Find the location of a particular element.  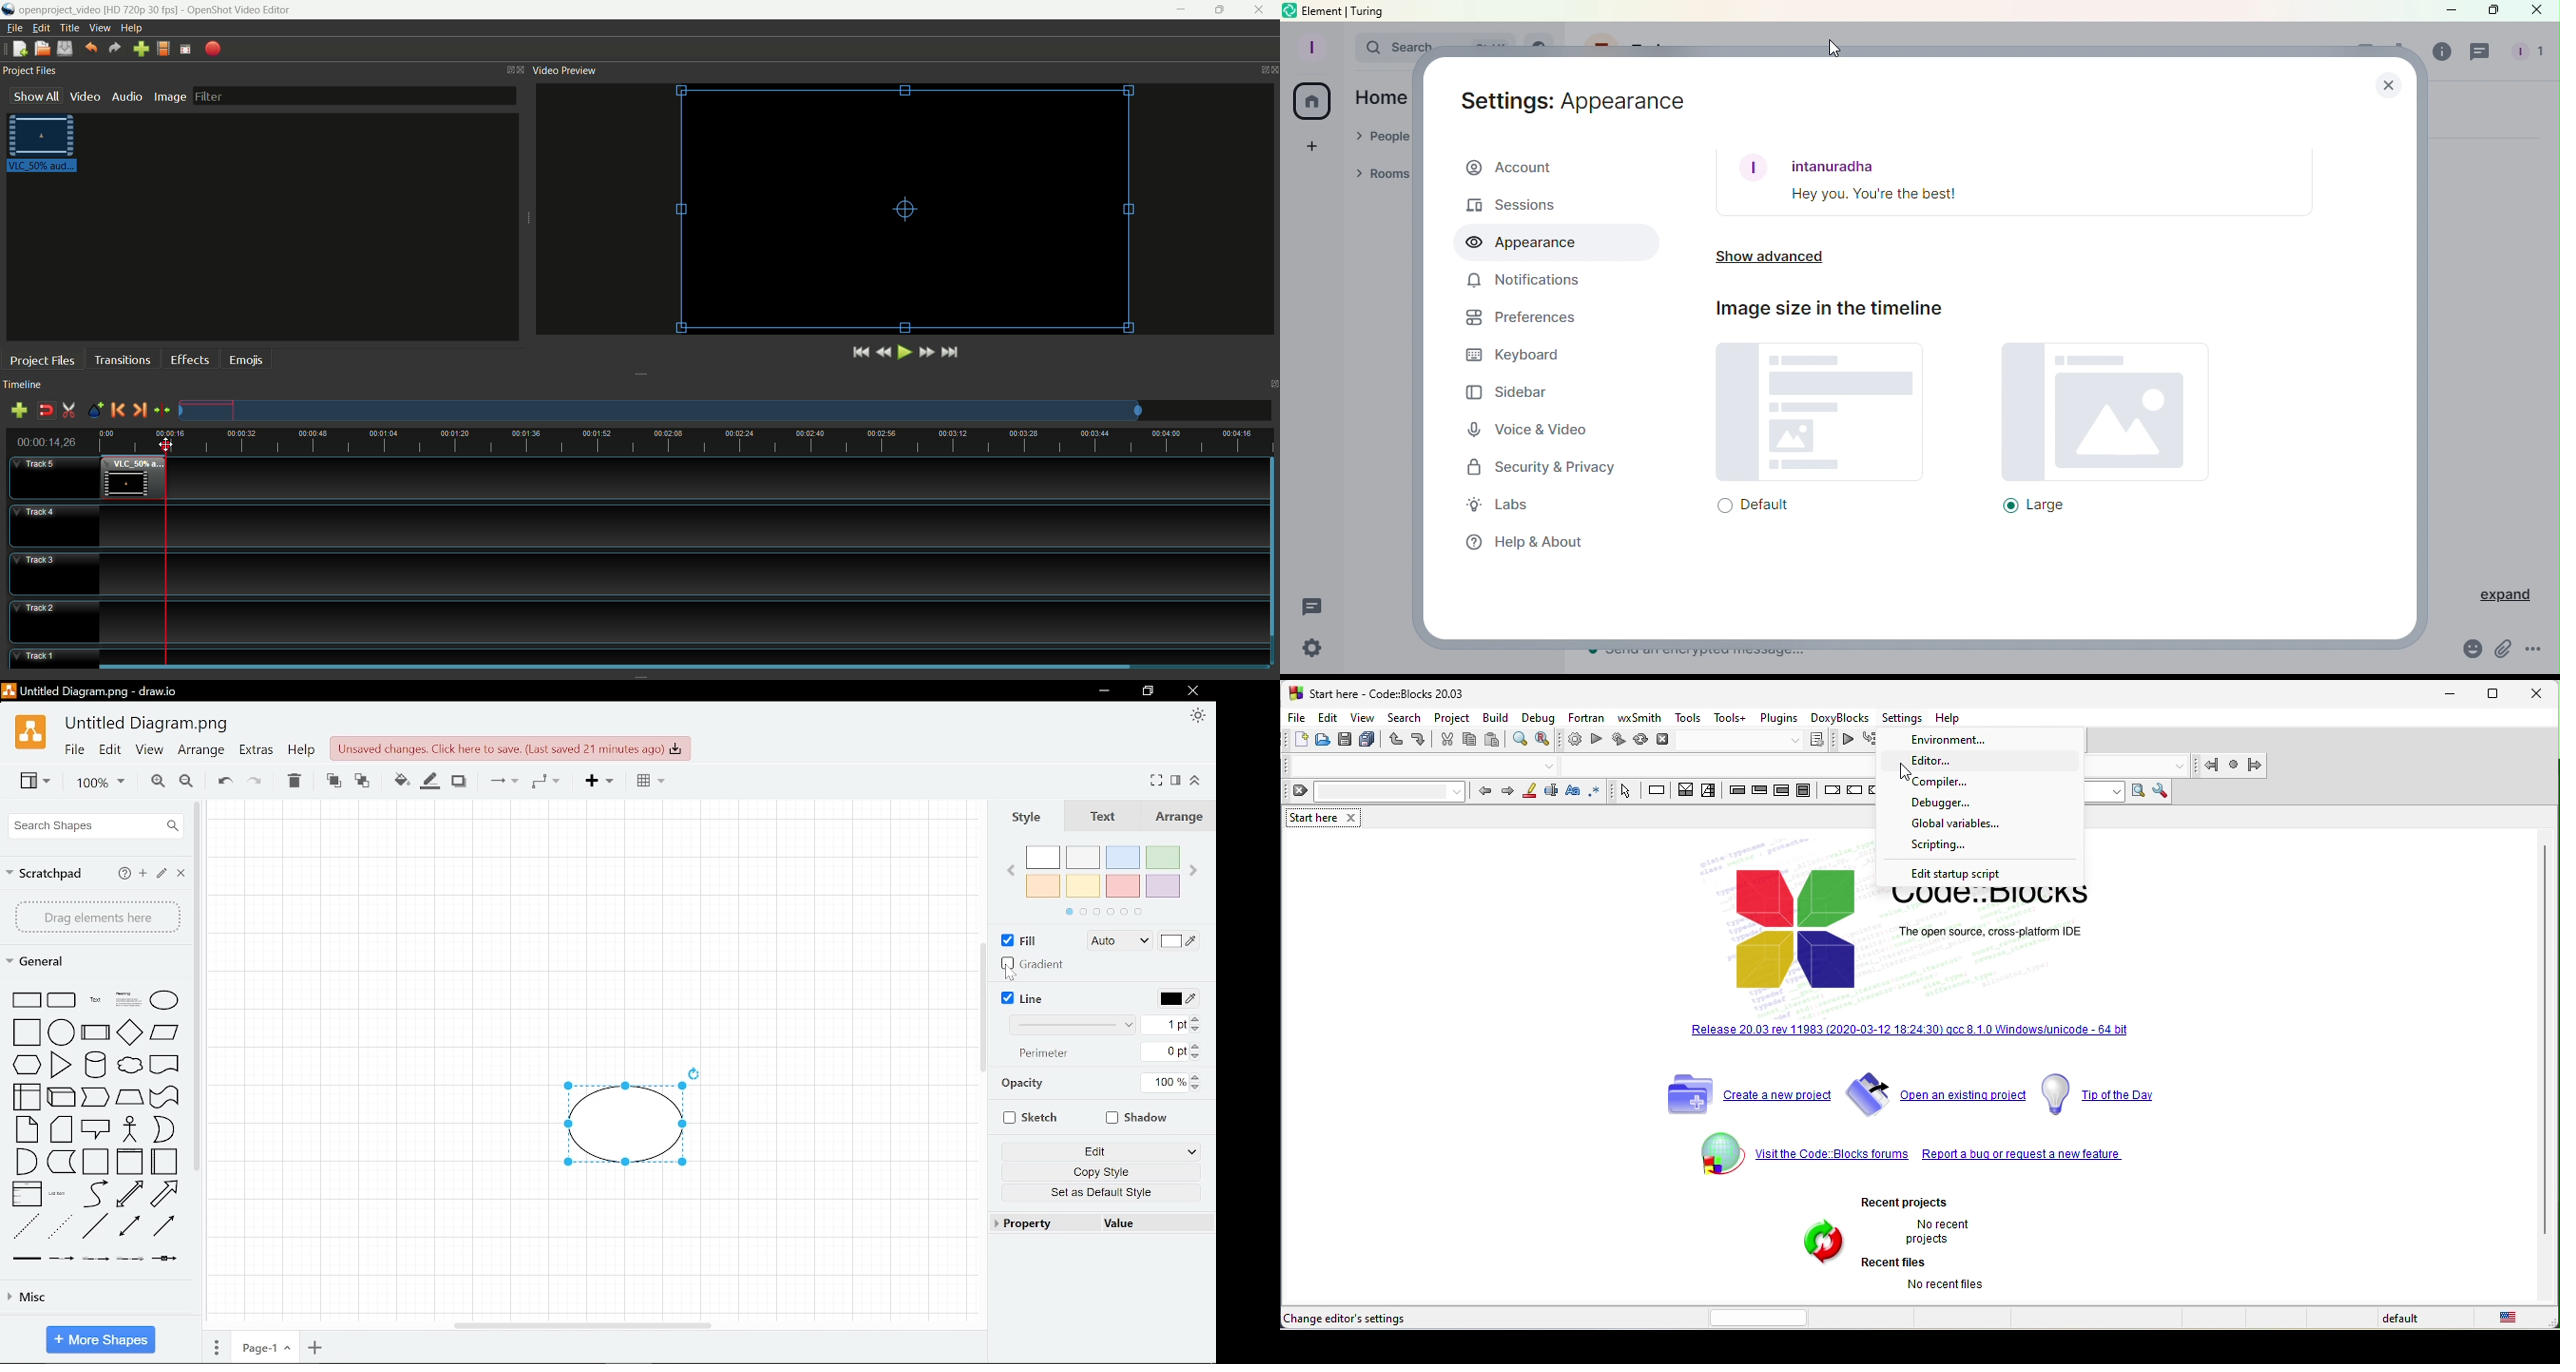

image is located at coordinates (170, 95).